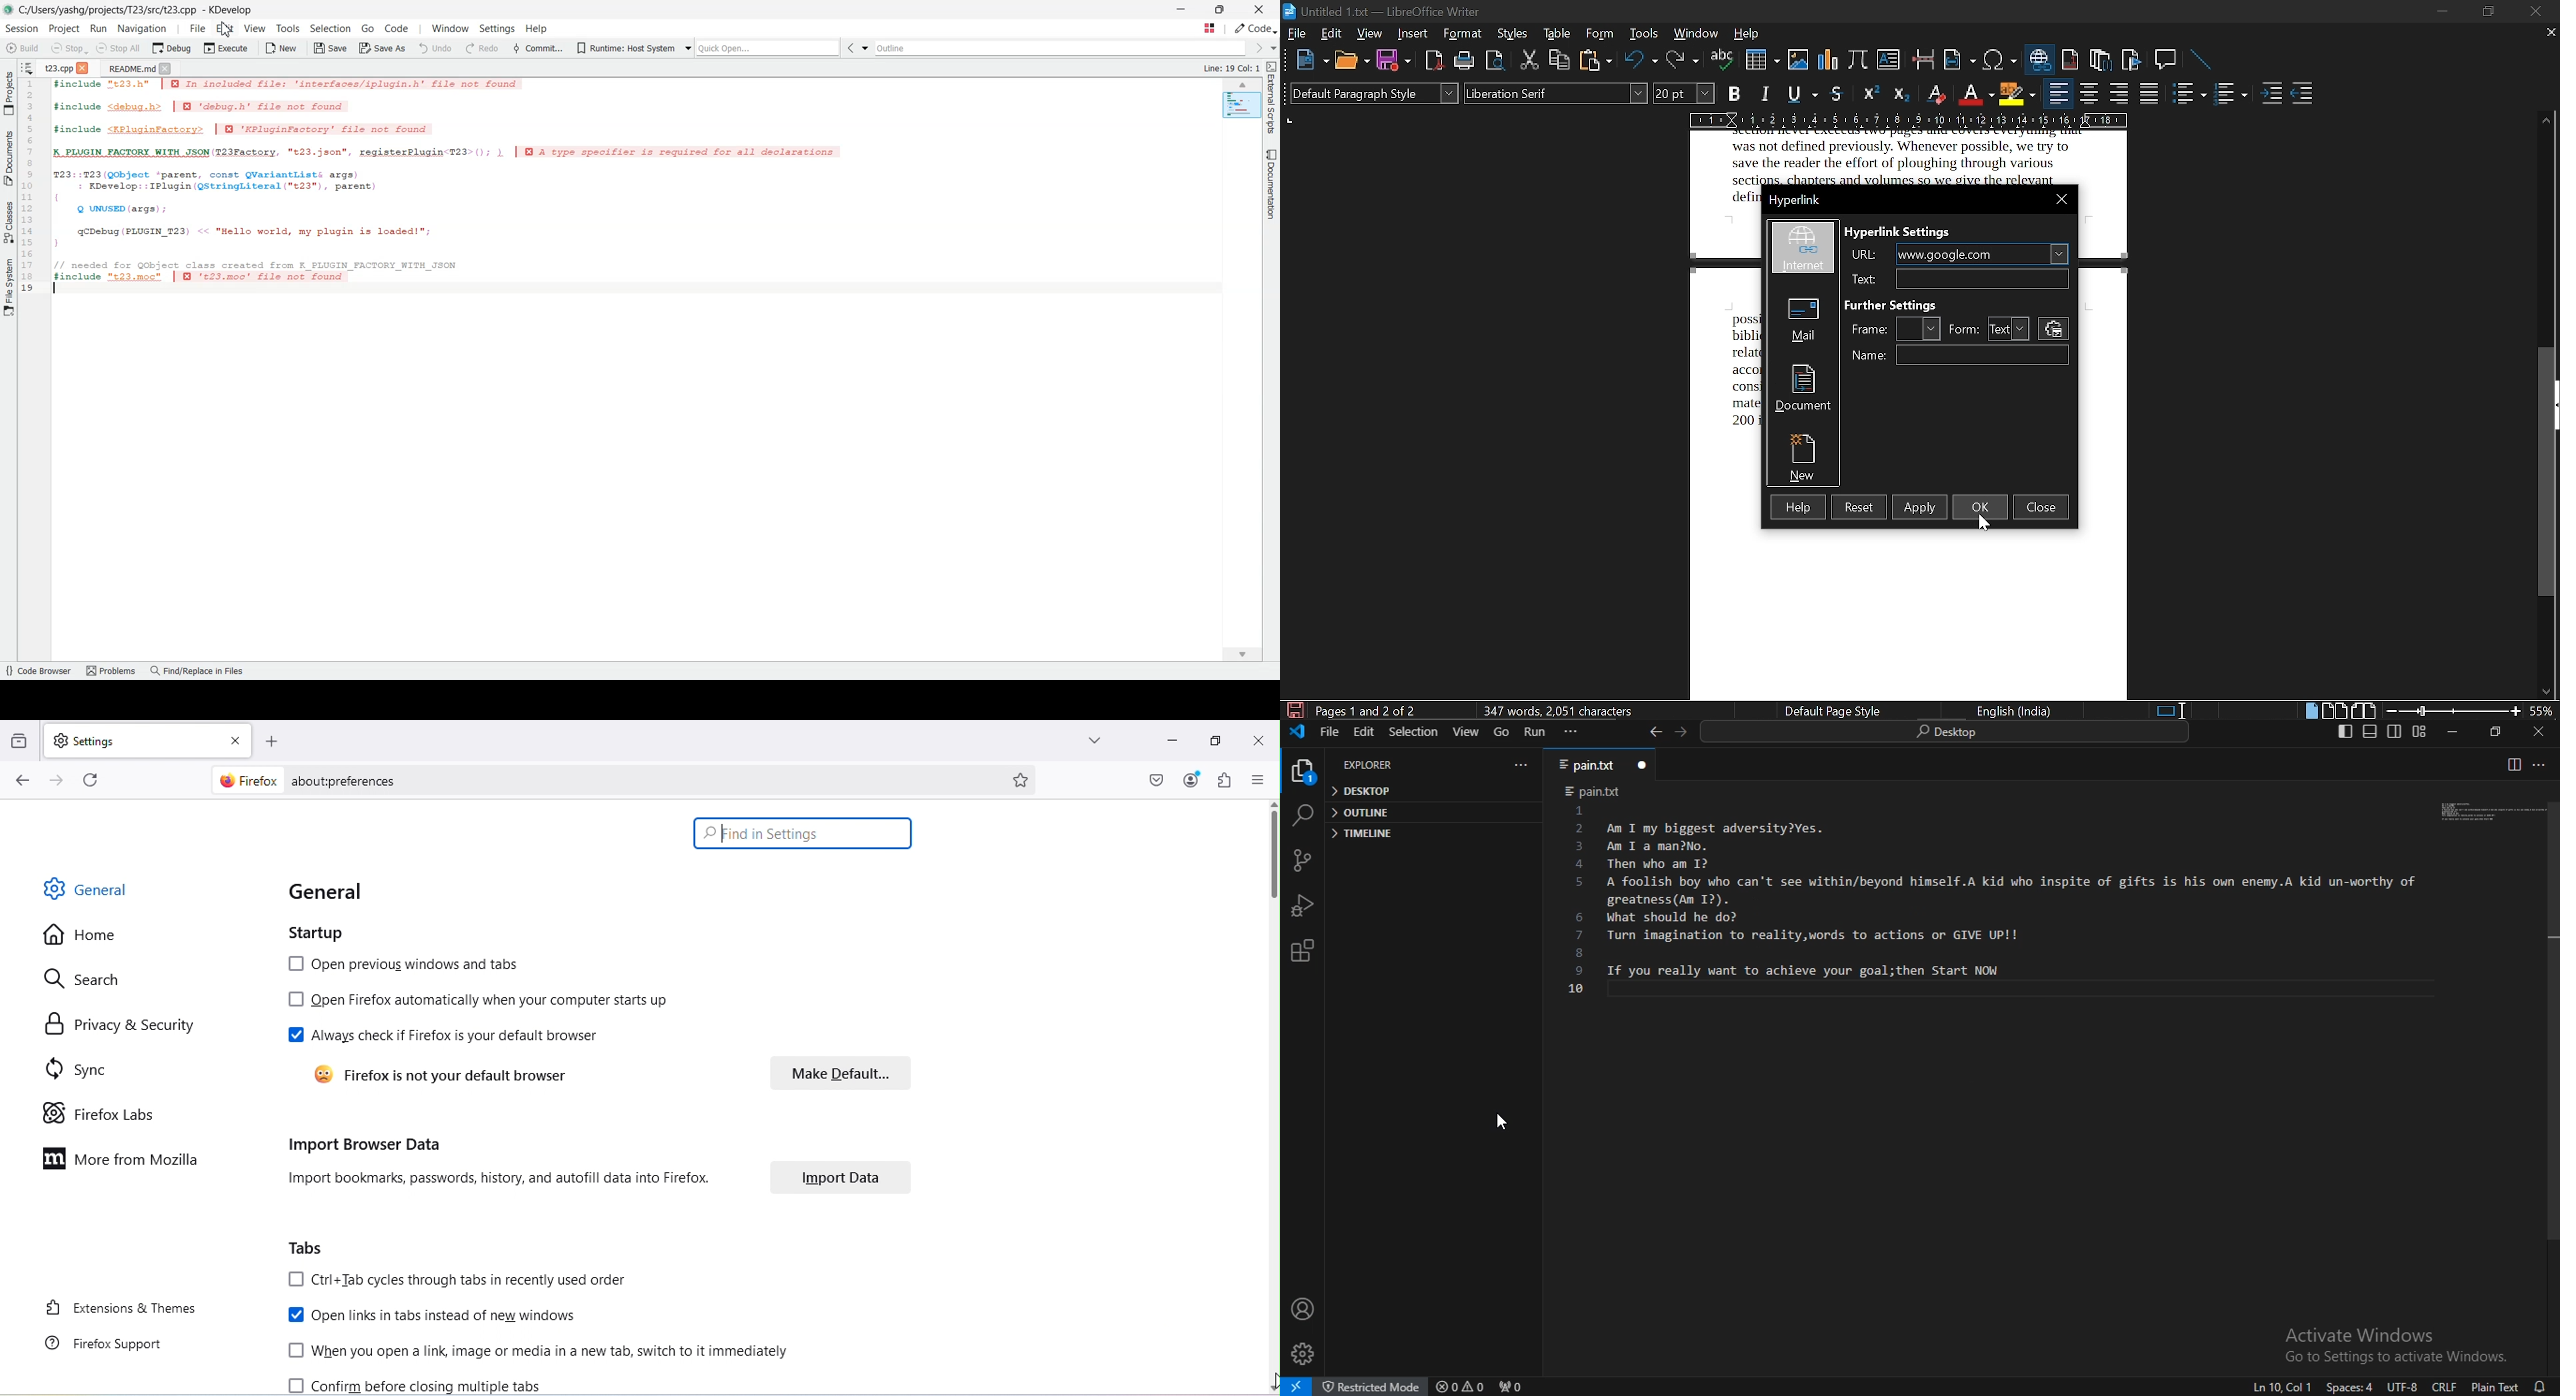 The height and width of the screenshot is (1400, 2576). I want to click on Bookmark this page, so click(1032, 782).